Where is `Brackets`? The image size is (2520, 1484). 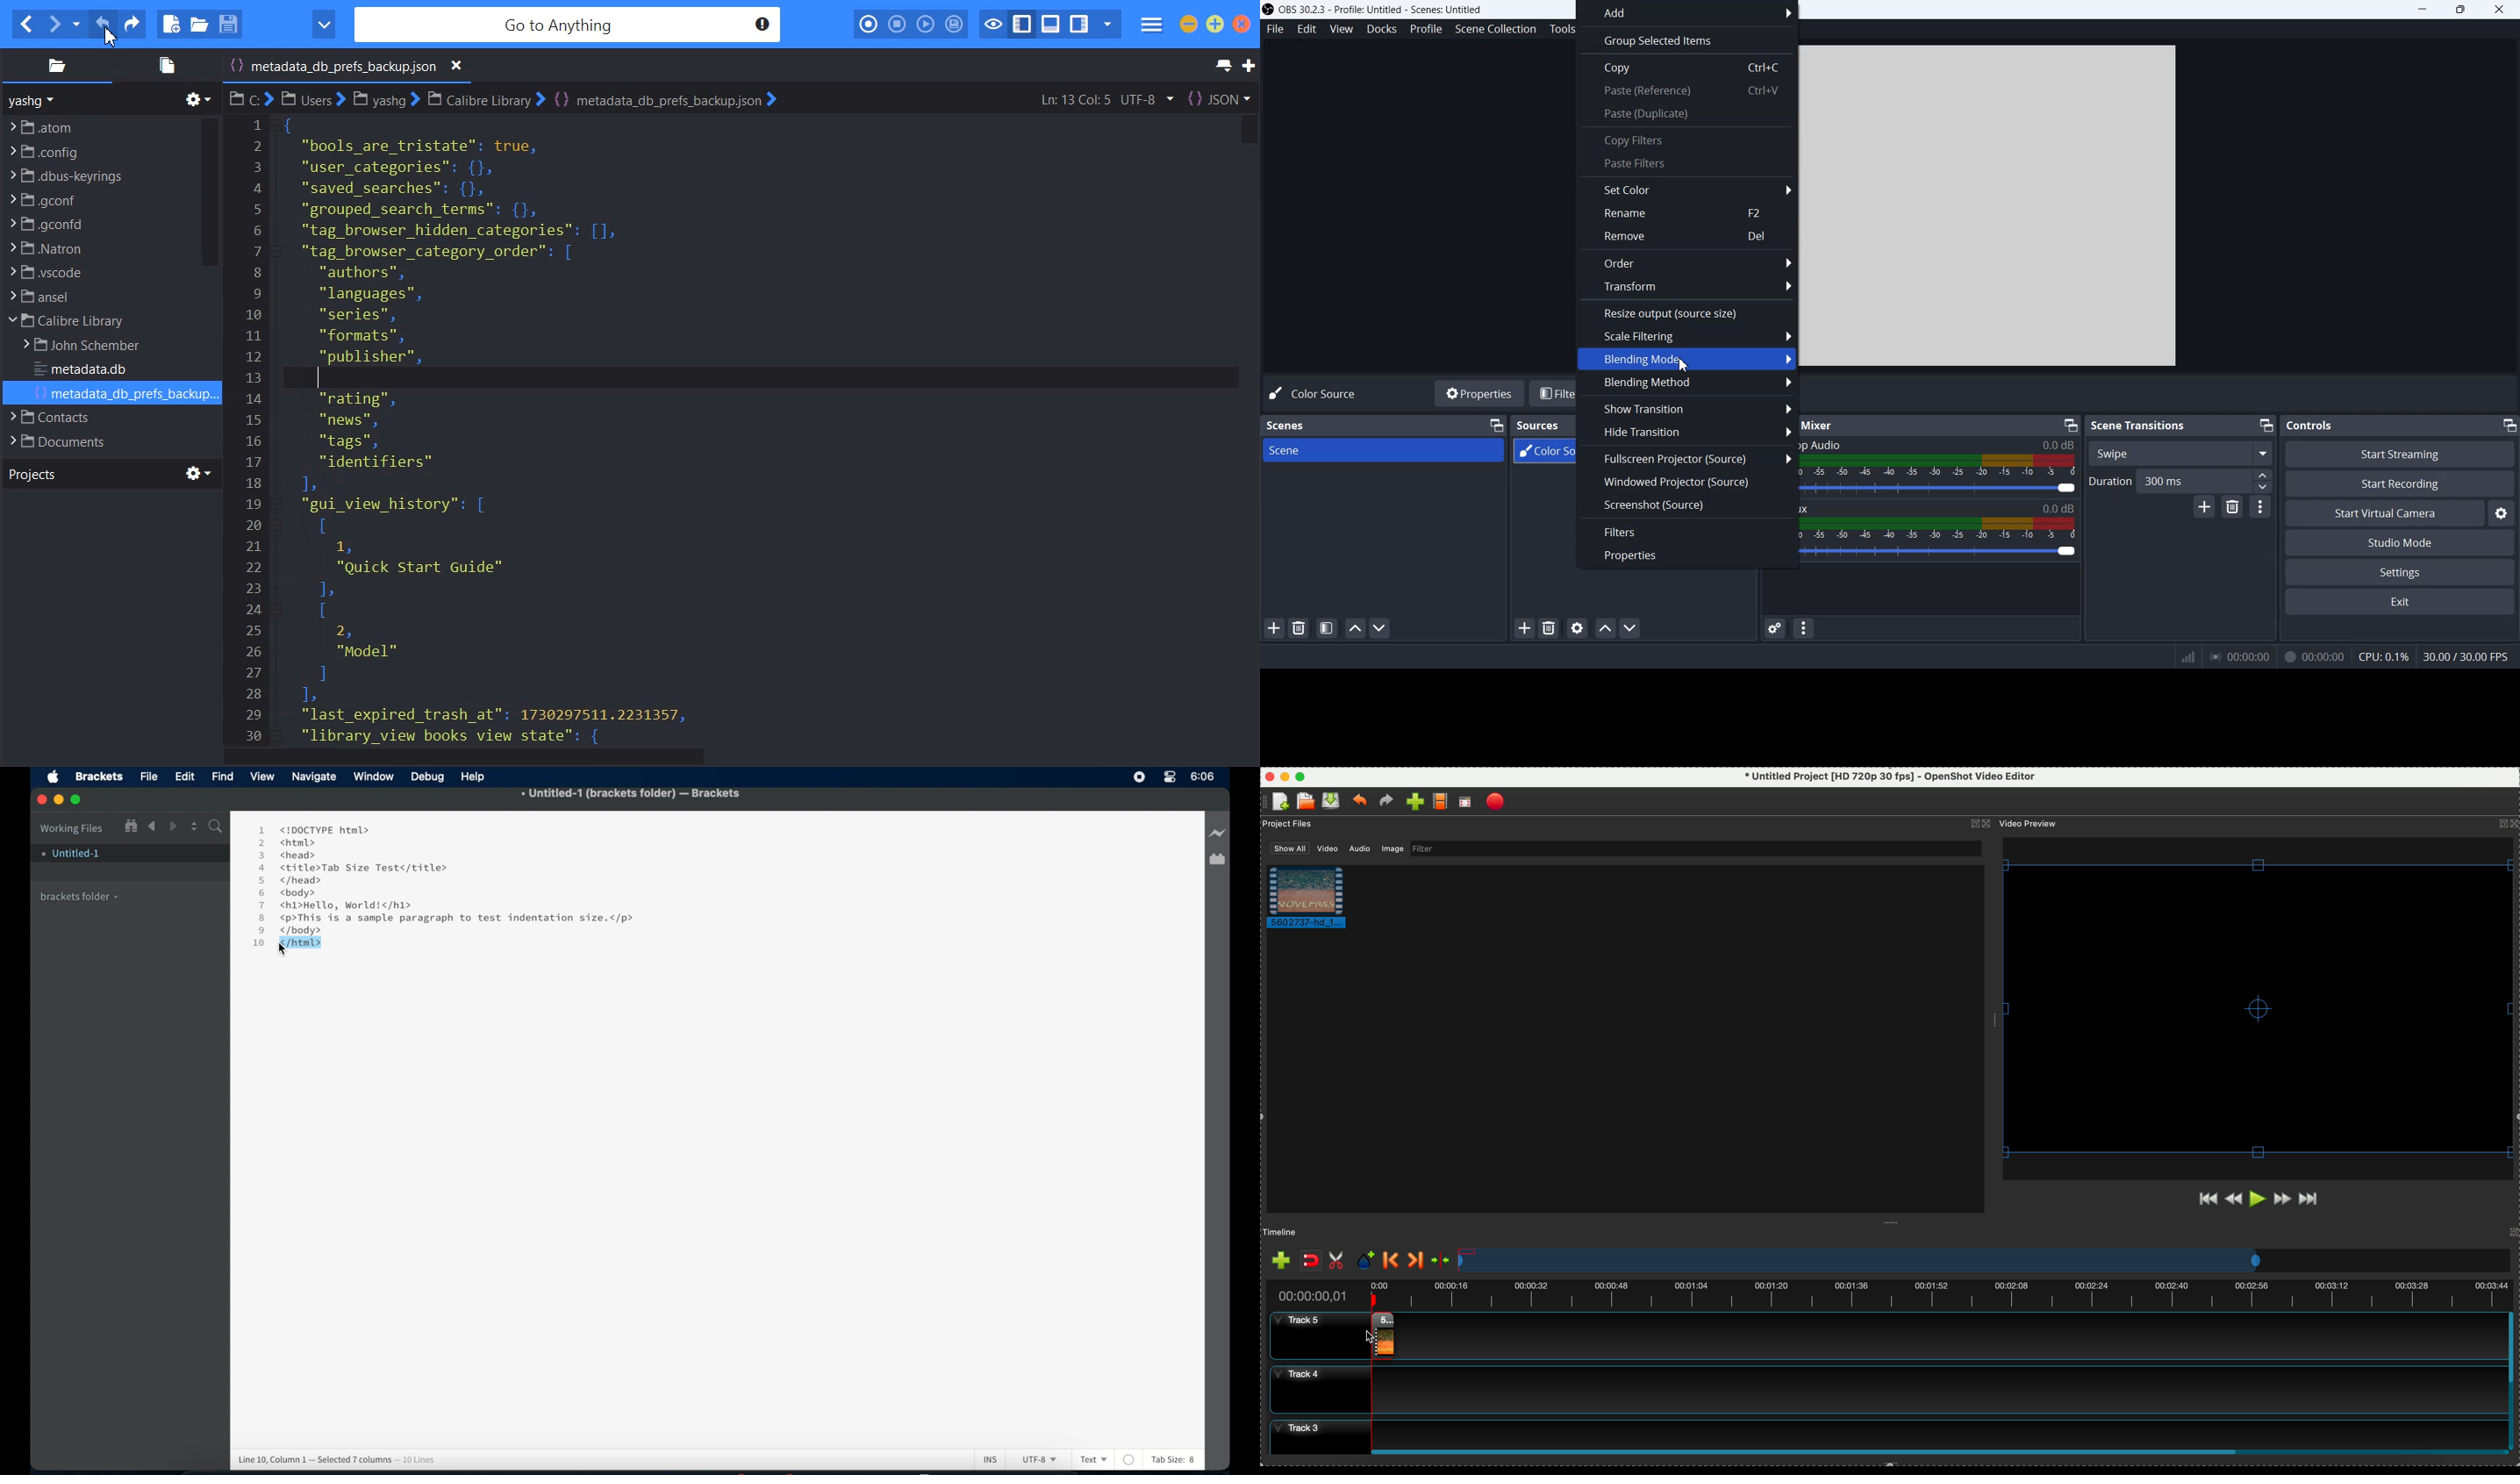
Brackets is located at coordinates (98, 775).